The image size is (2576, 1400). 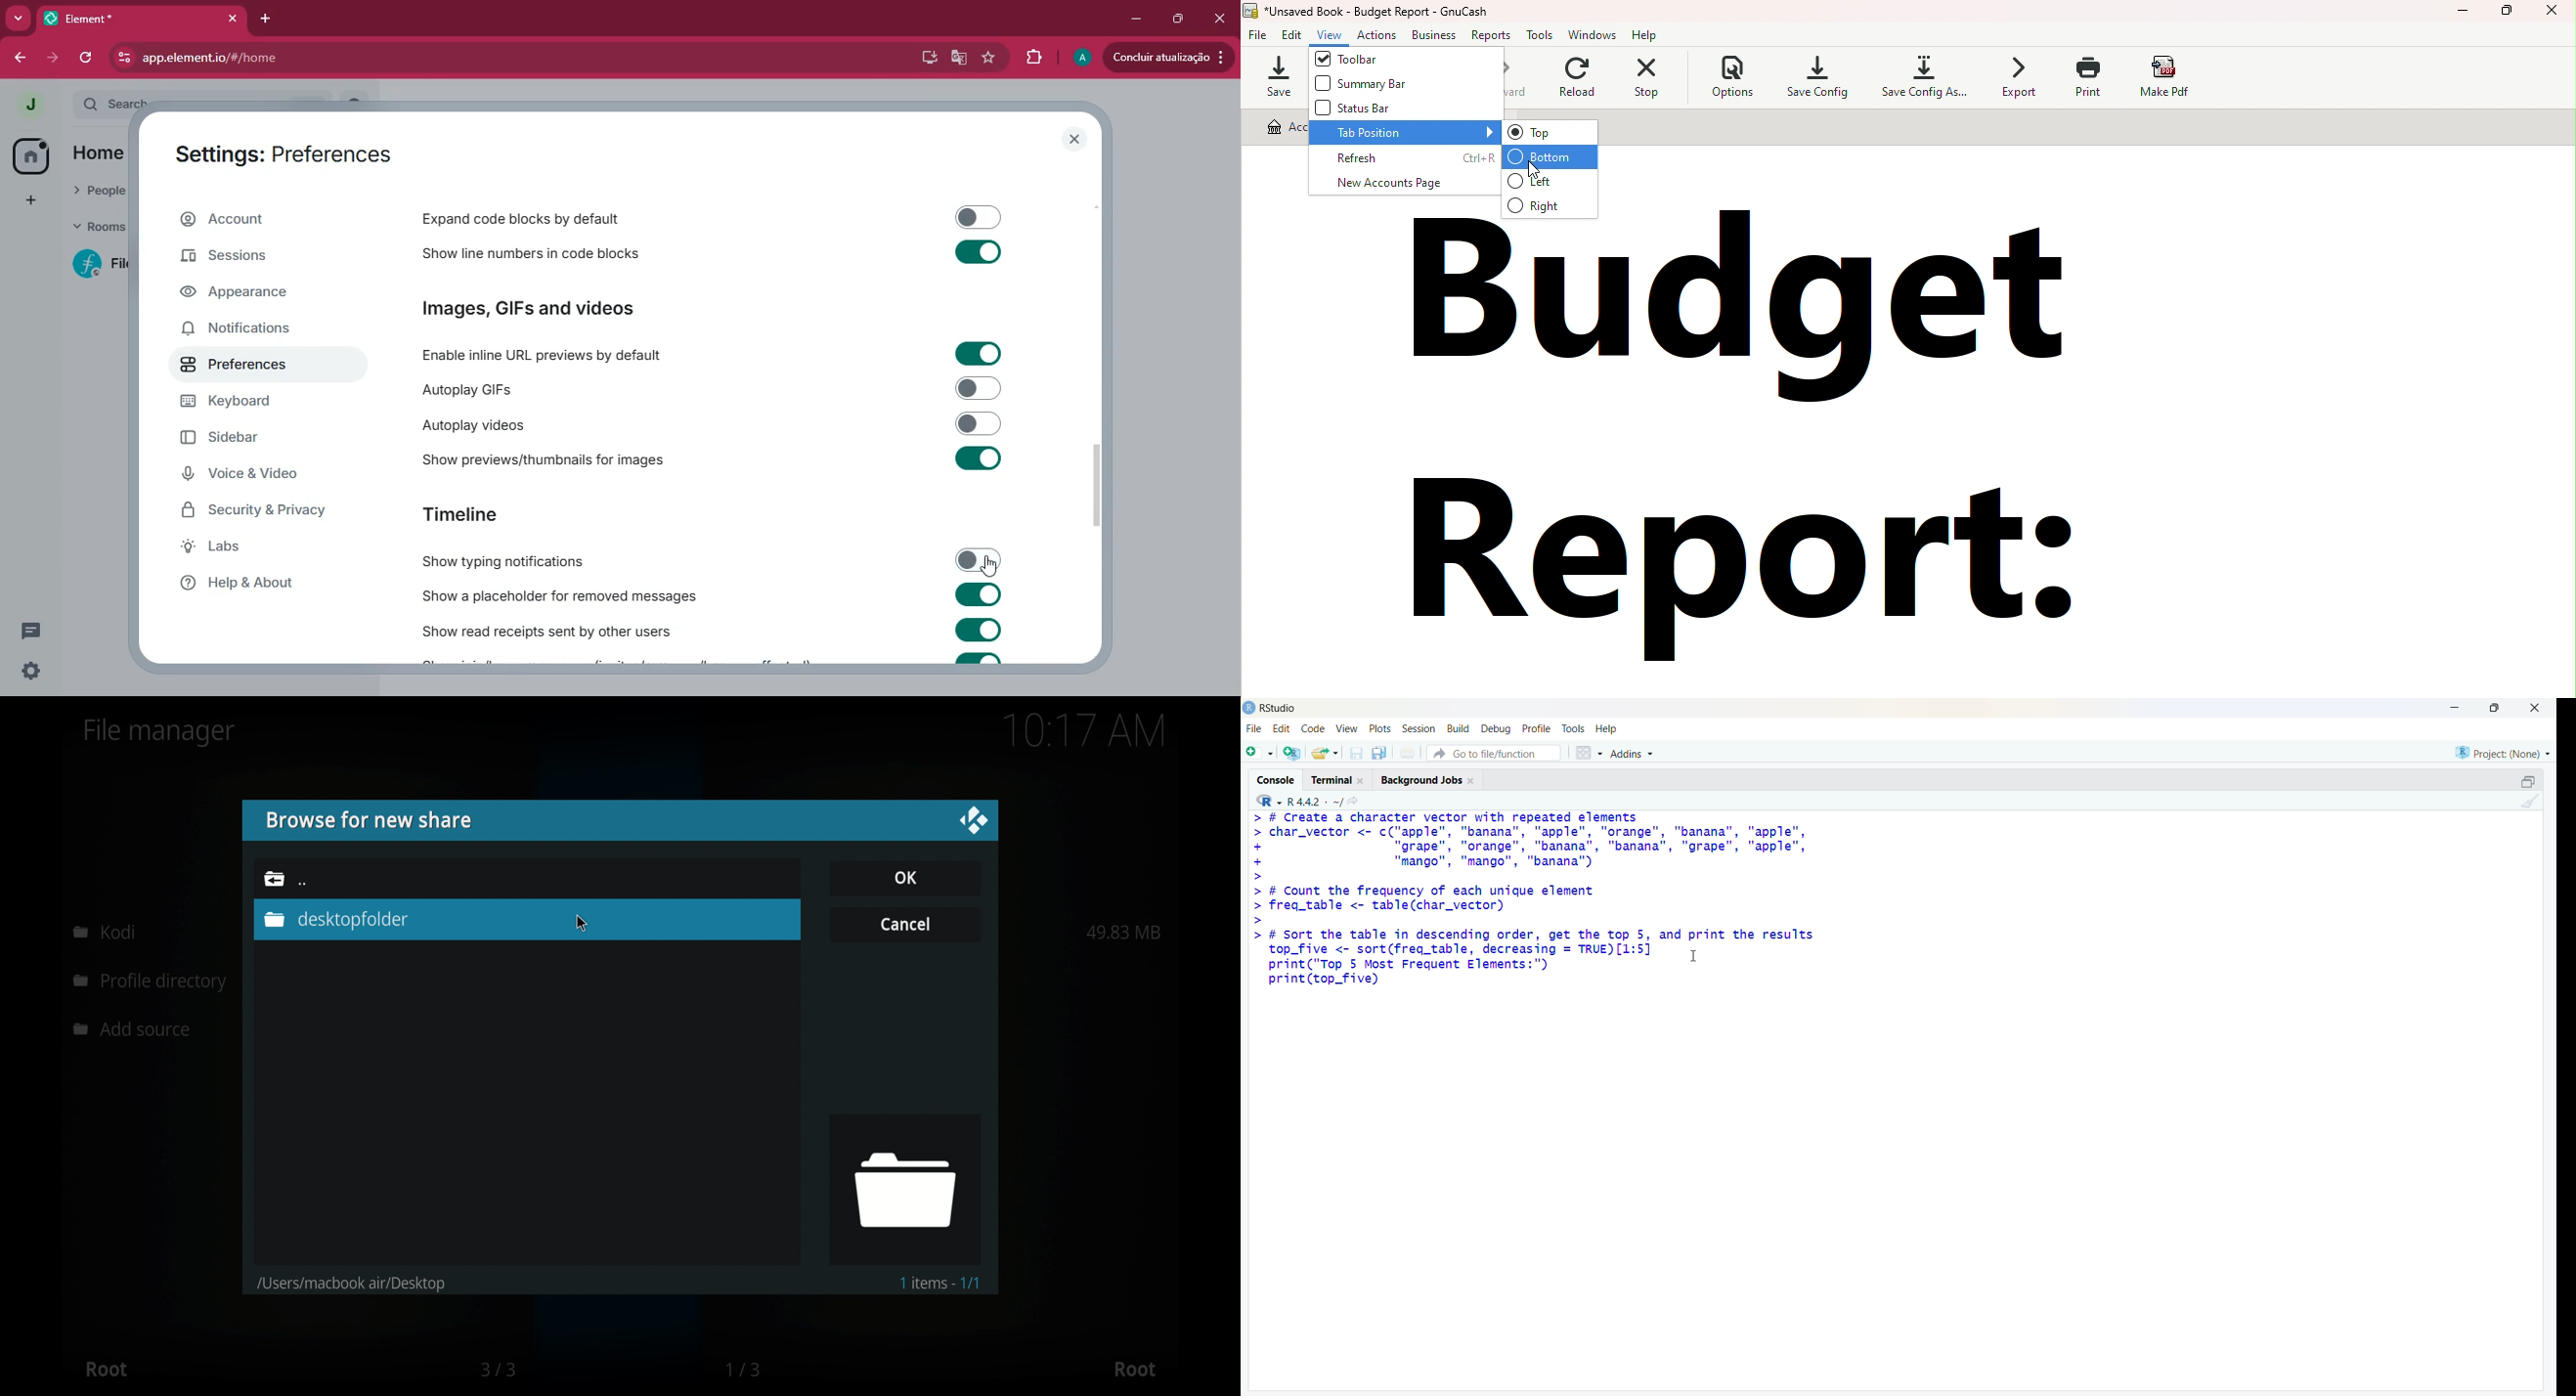 What do you see at coordinates (265, 511) in the screenshot?
I see `security & privacy` at bounding box center [265, 511].